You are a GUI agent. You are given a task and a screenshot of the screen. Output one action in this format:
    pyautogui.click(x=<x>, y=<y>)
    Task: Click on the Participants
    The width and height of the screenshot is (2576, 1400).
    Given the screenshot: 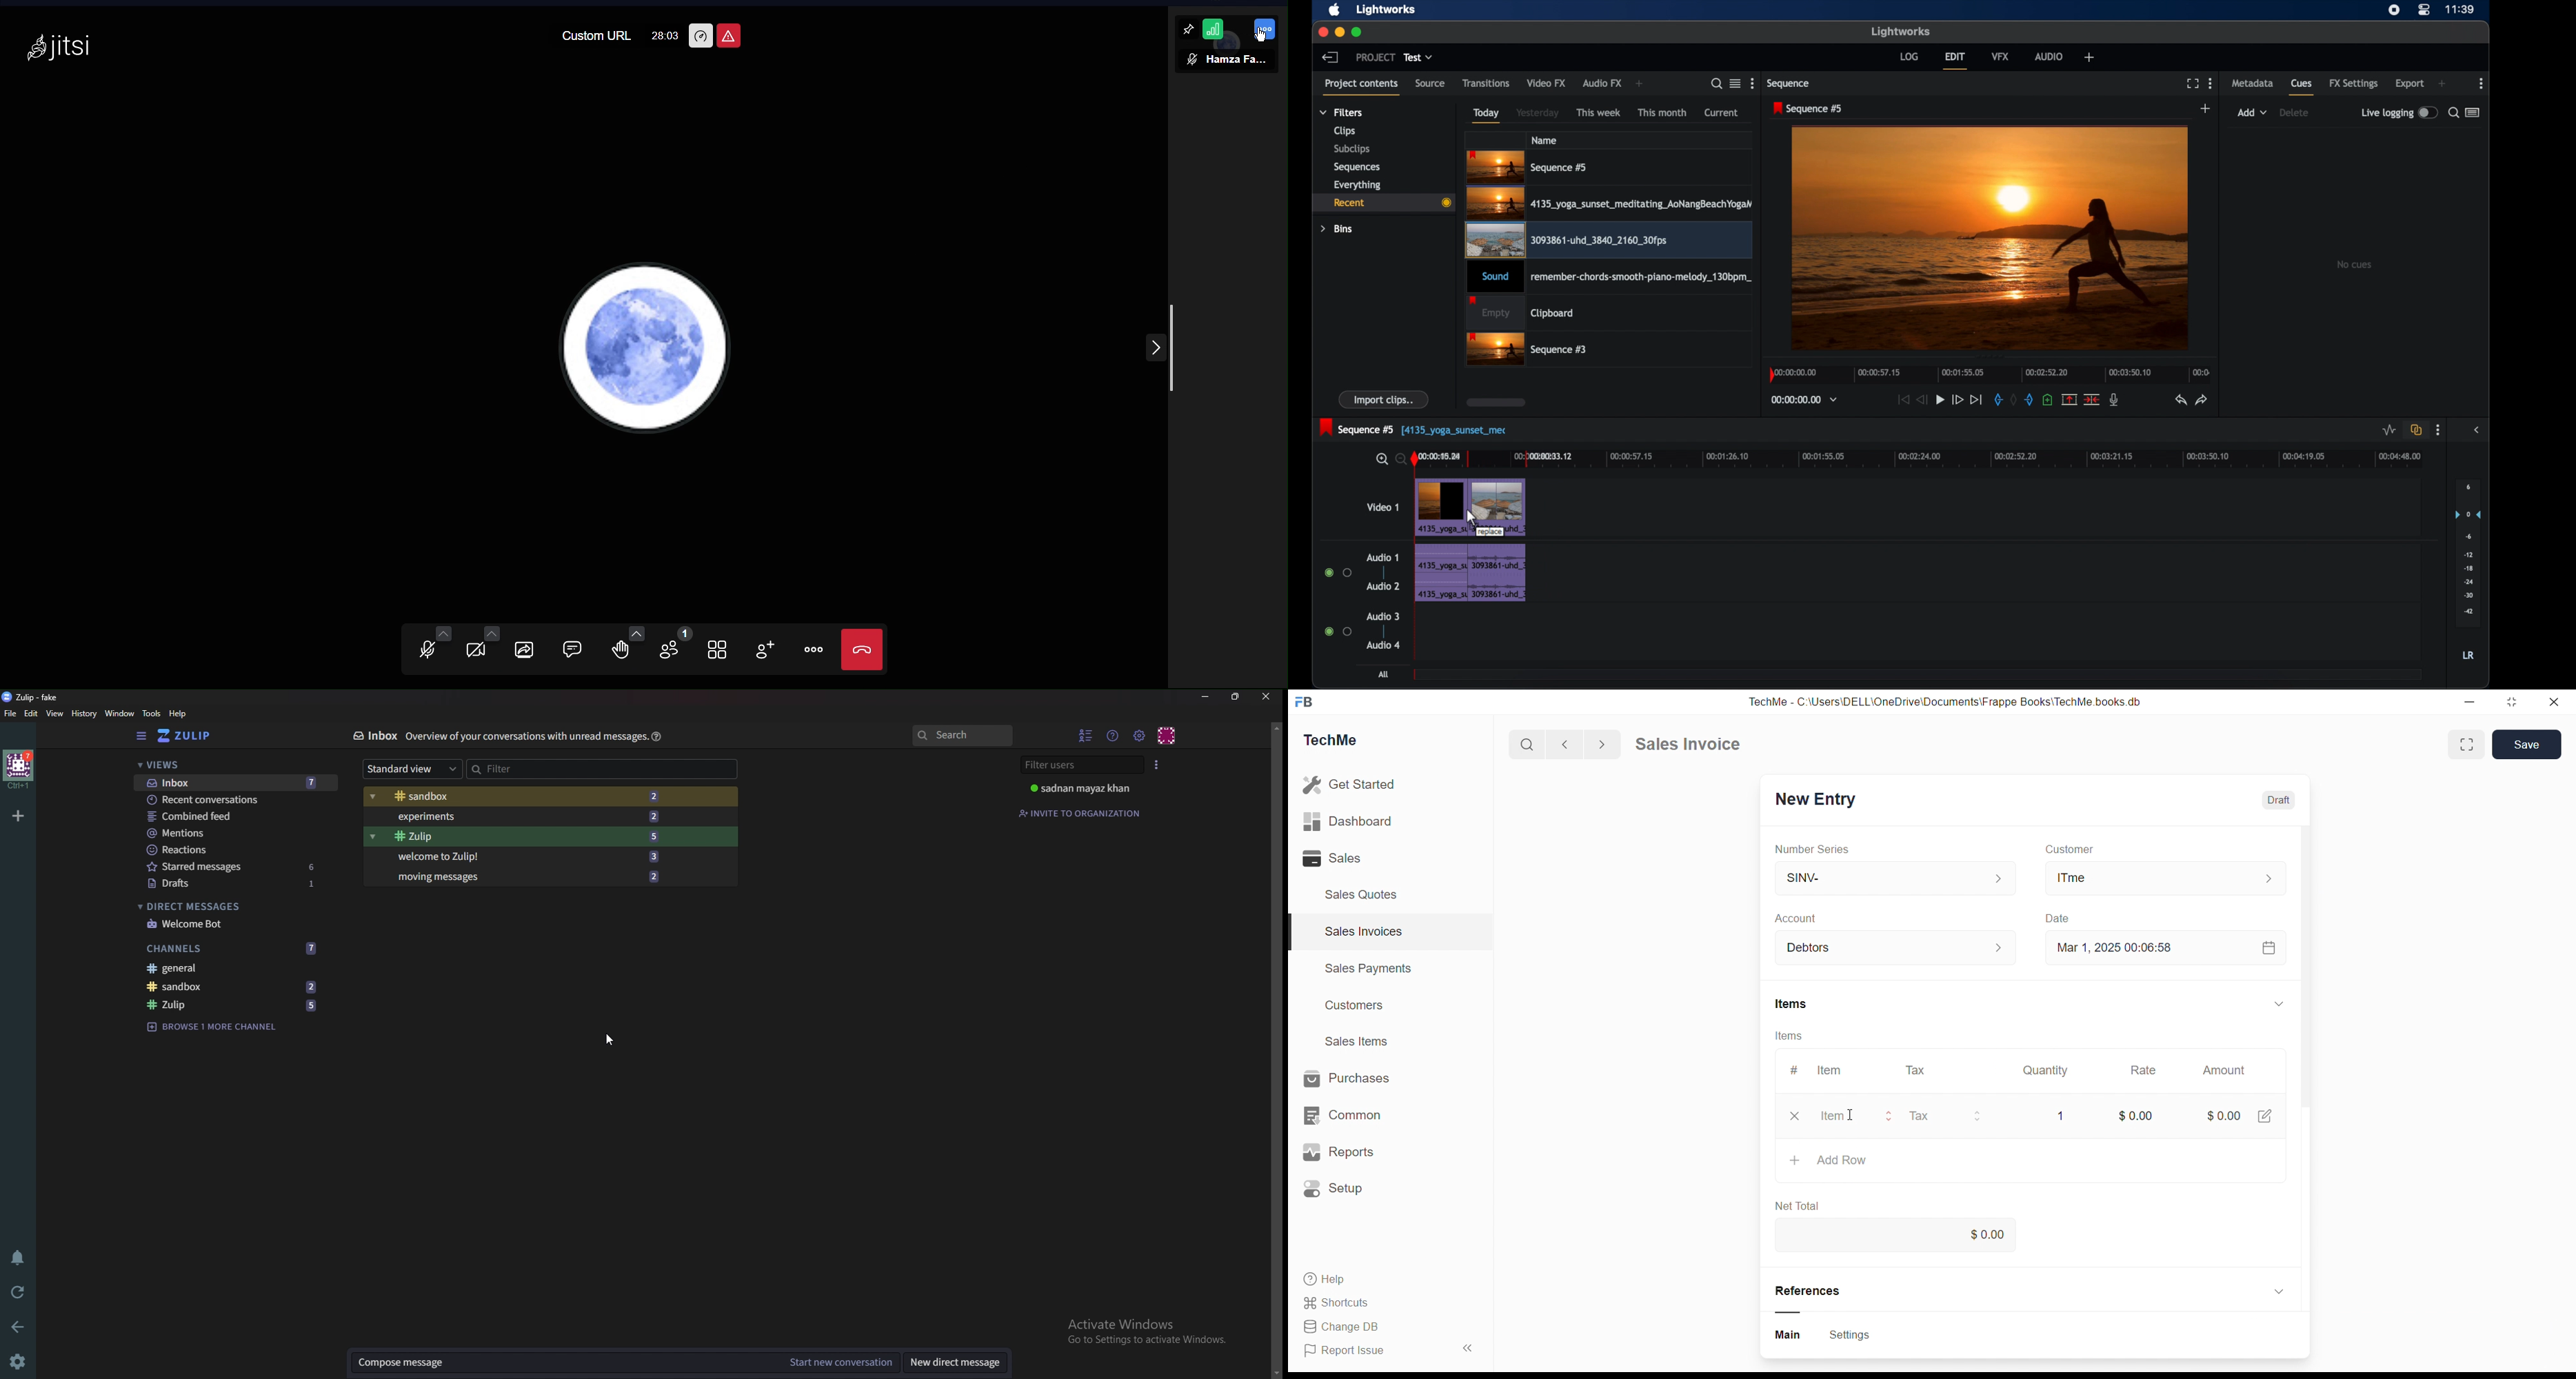 What is the action you would take?
    pyautogui.click(x=674, y=650)
    